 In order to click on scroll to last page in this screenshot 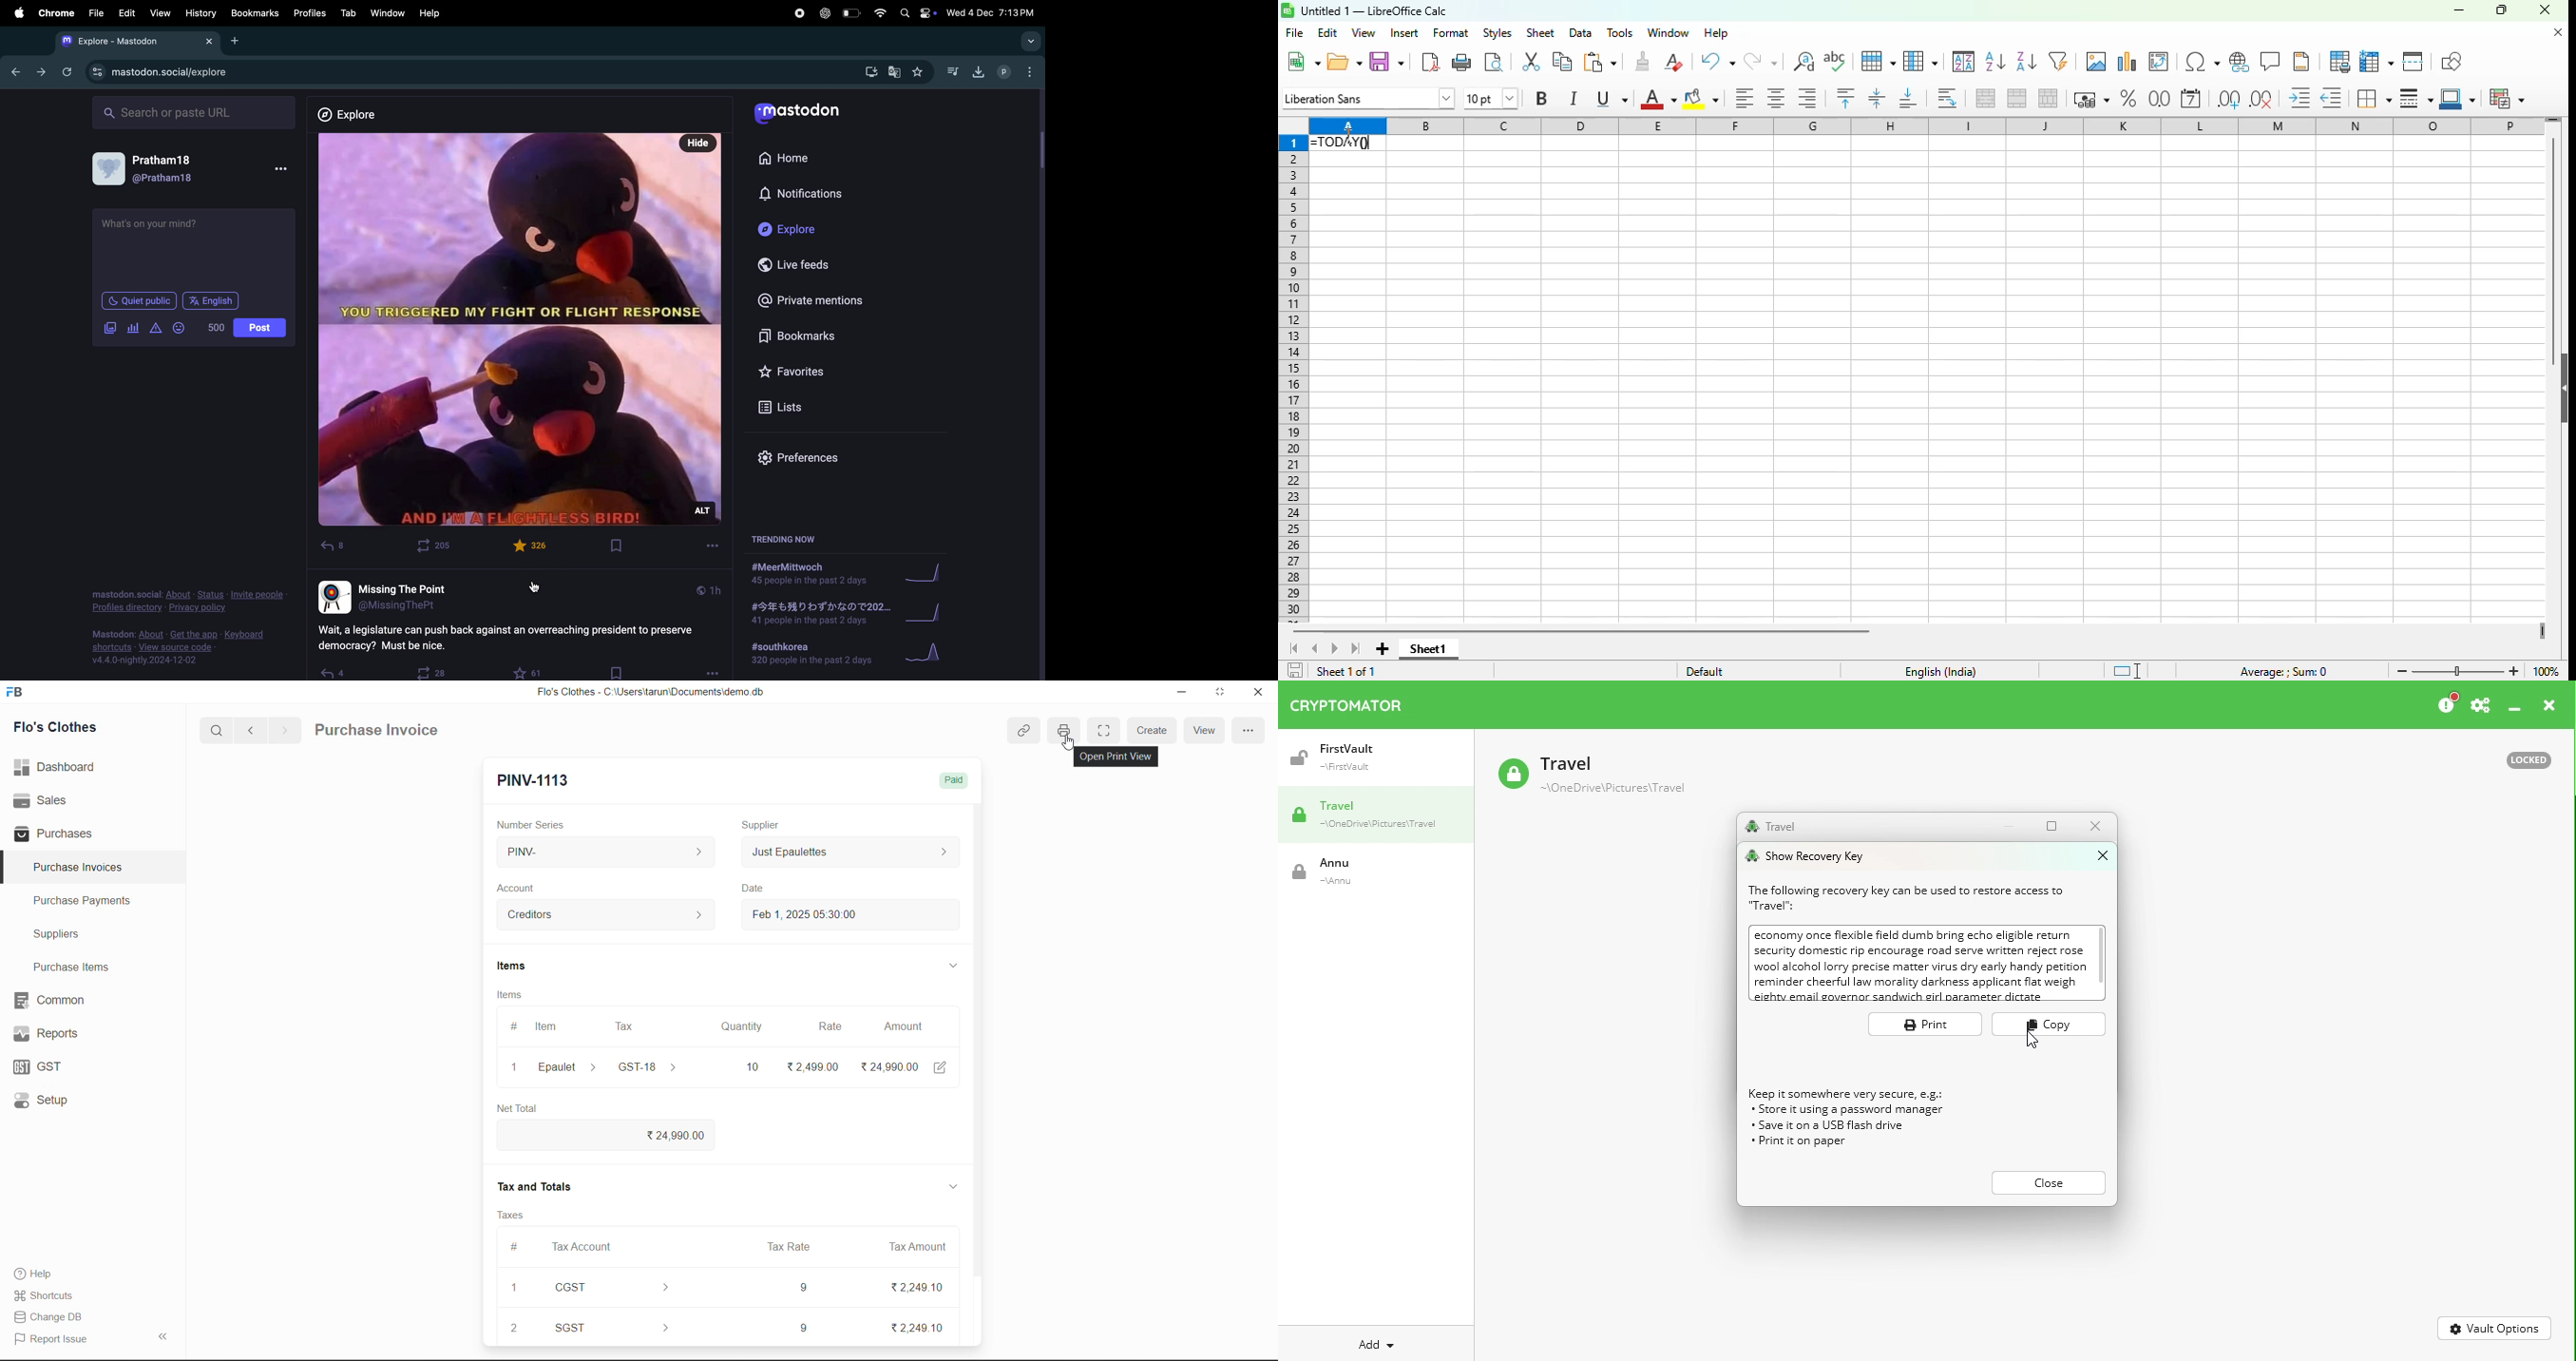, I will do `click(1356, 649)`.